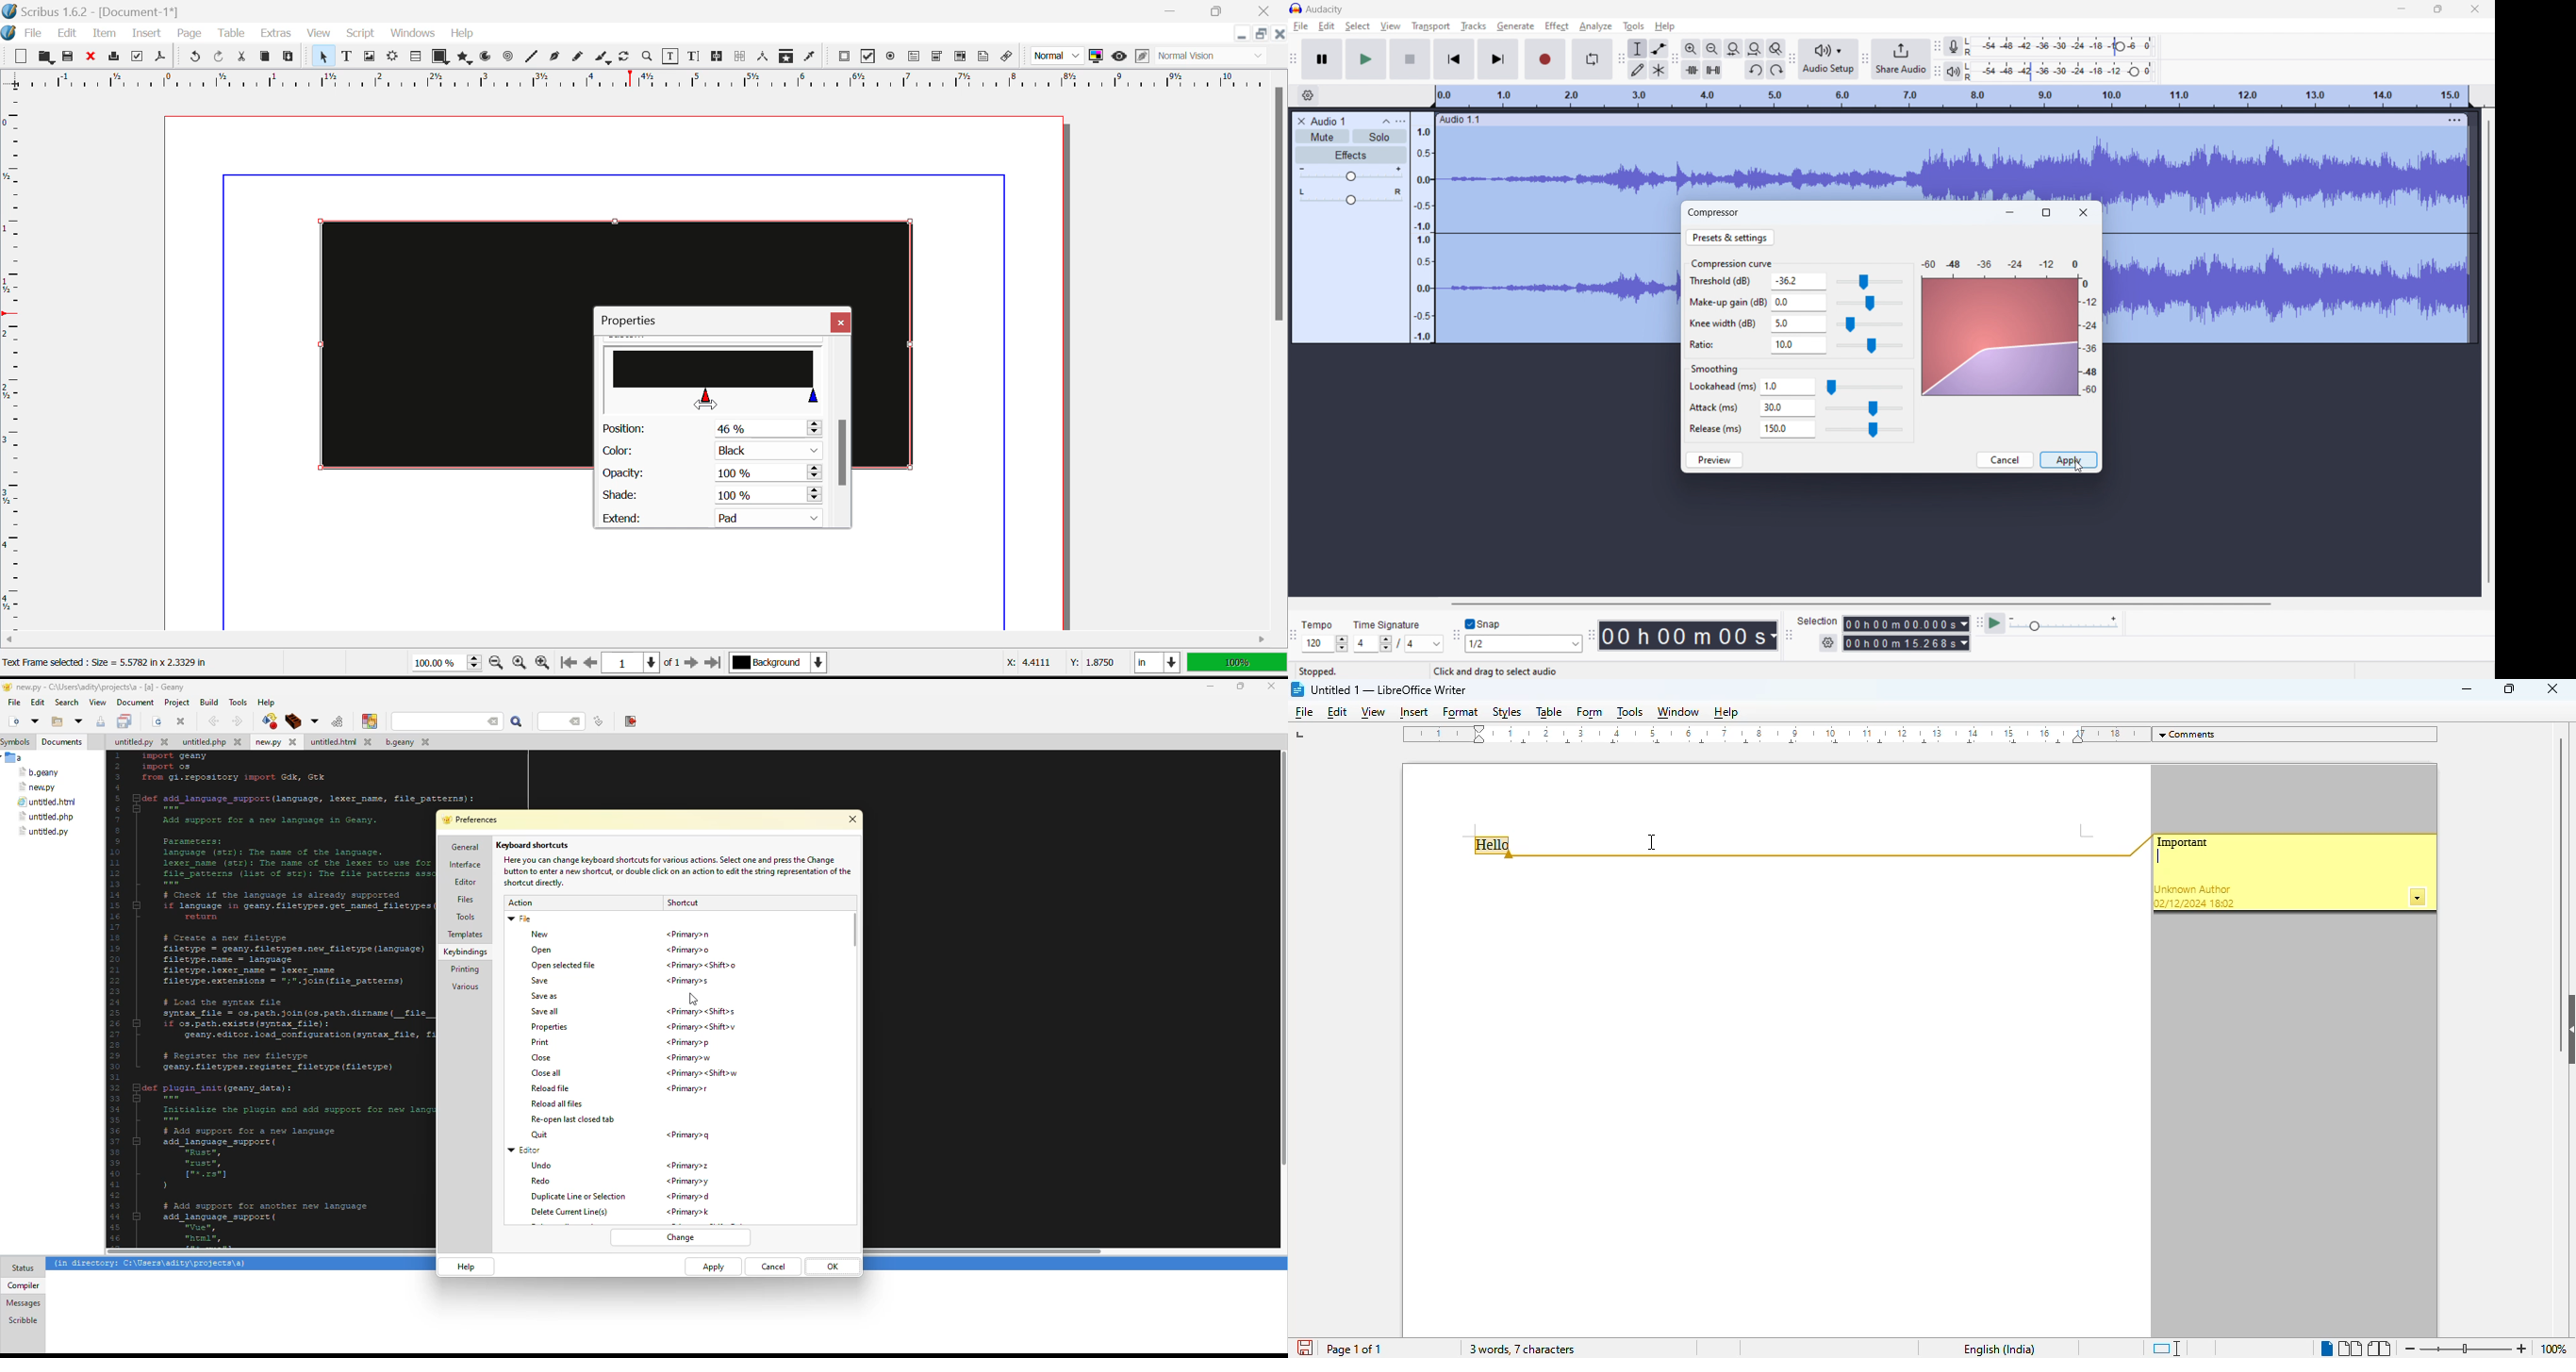  Describe the element at coordinates (90, 58) in the screenshot. I see `Discard` at that location.